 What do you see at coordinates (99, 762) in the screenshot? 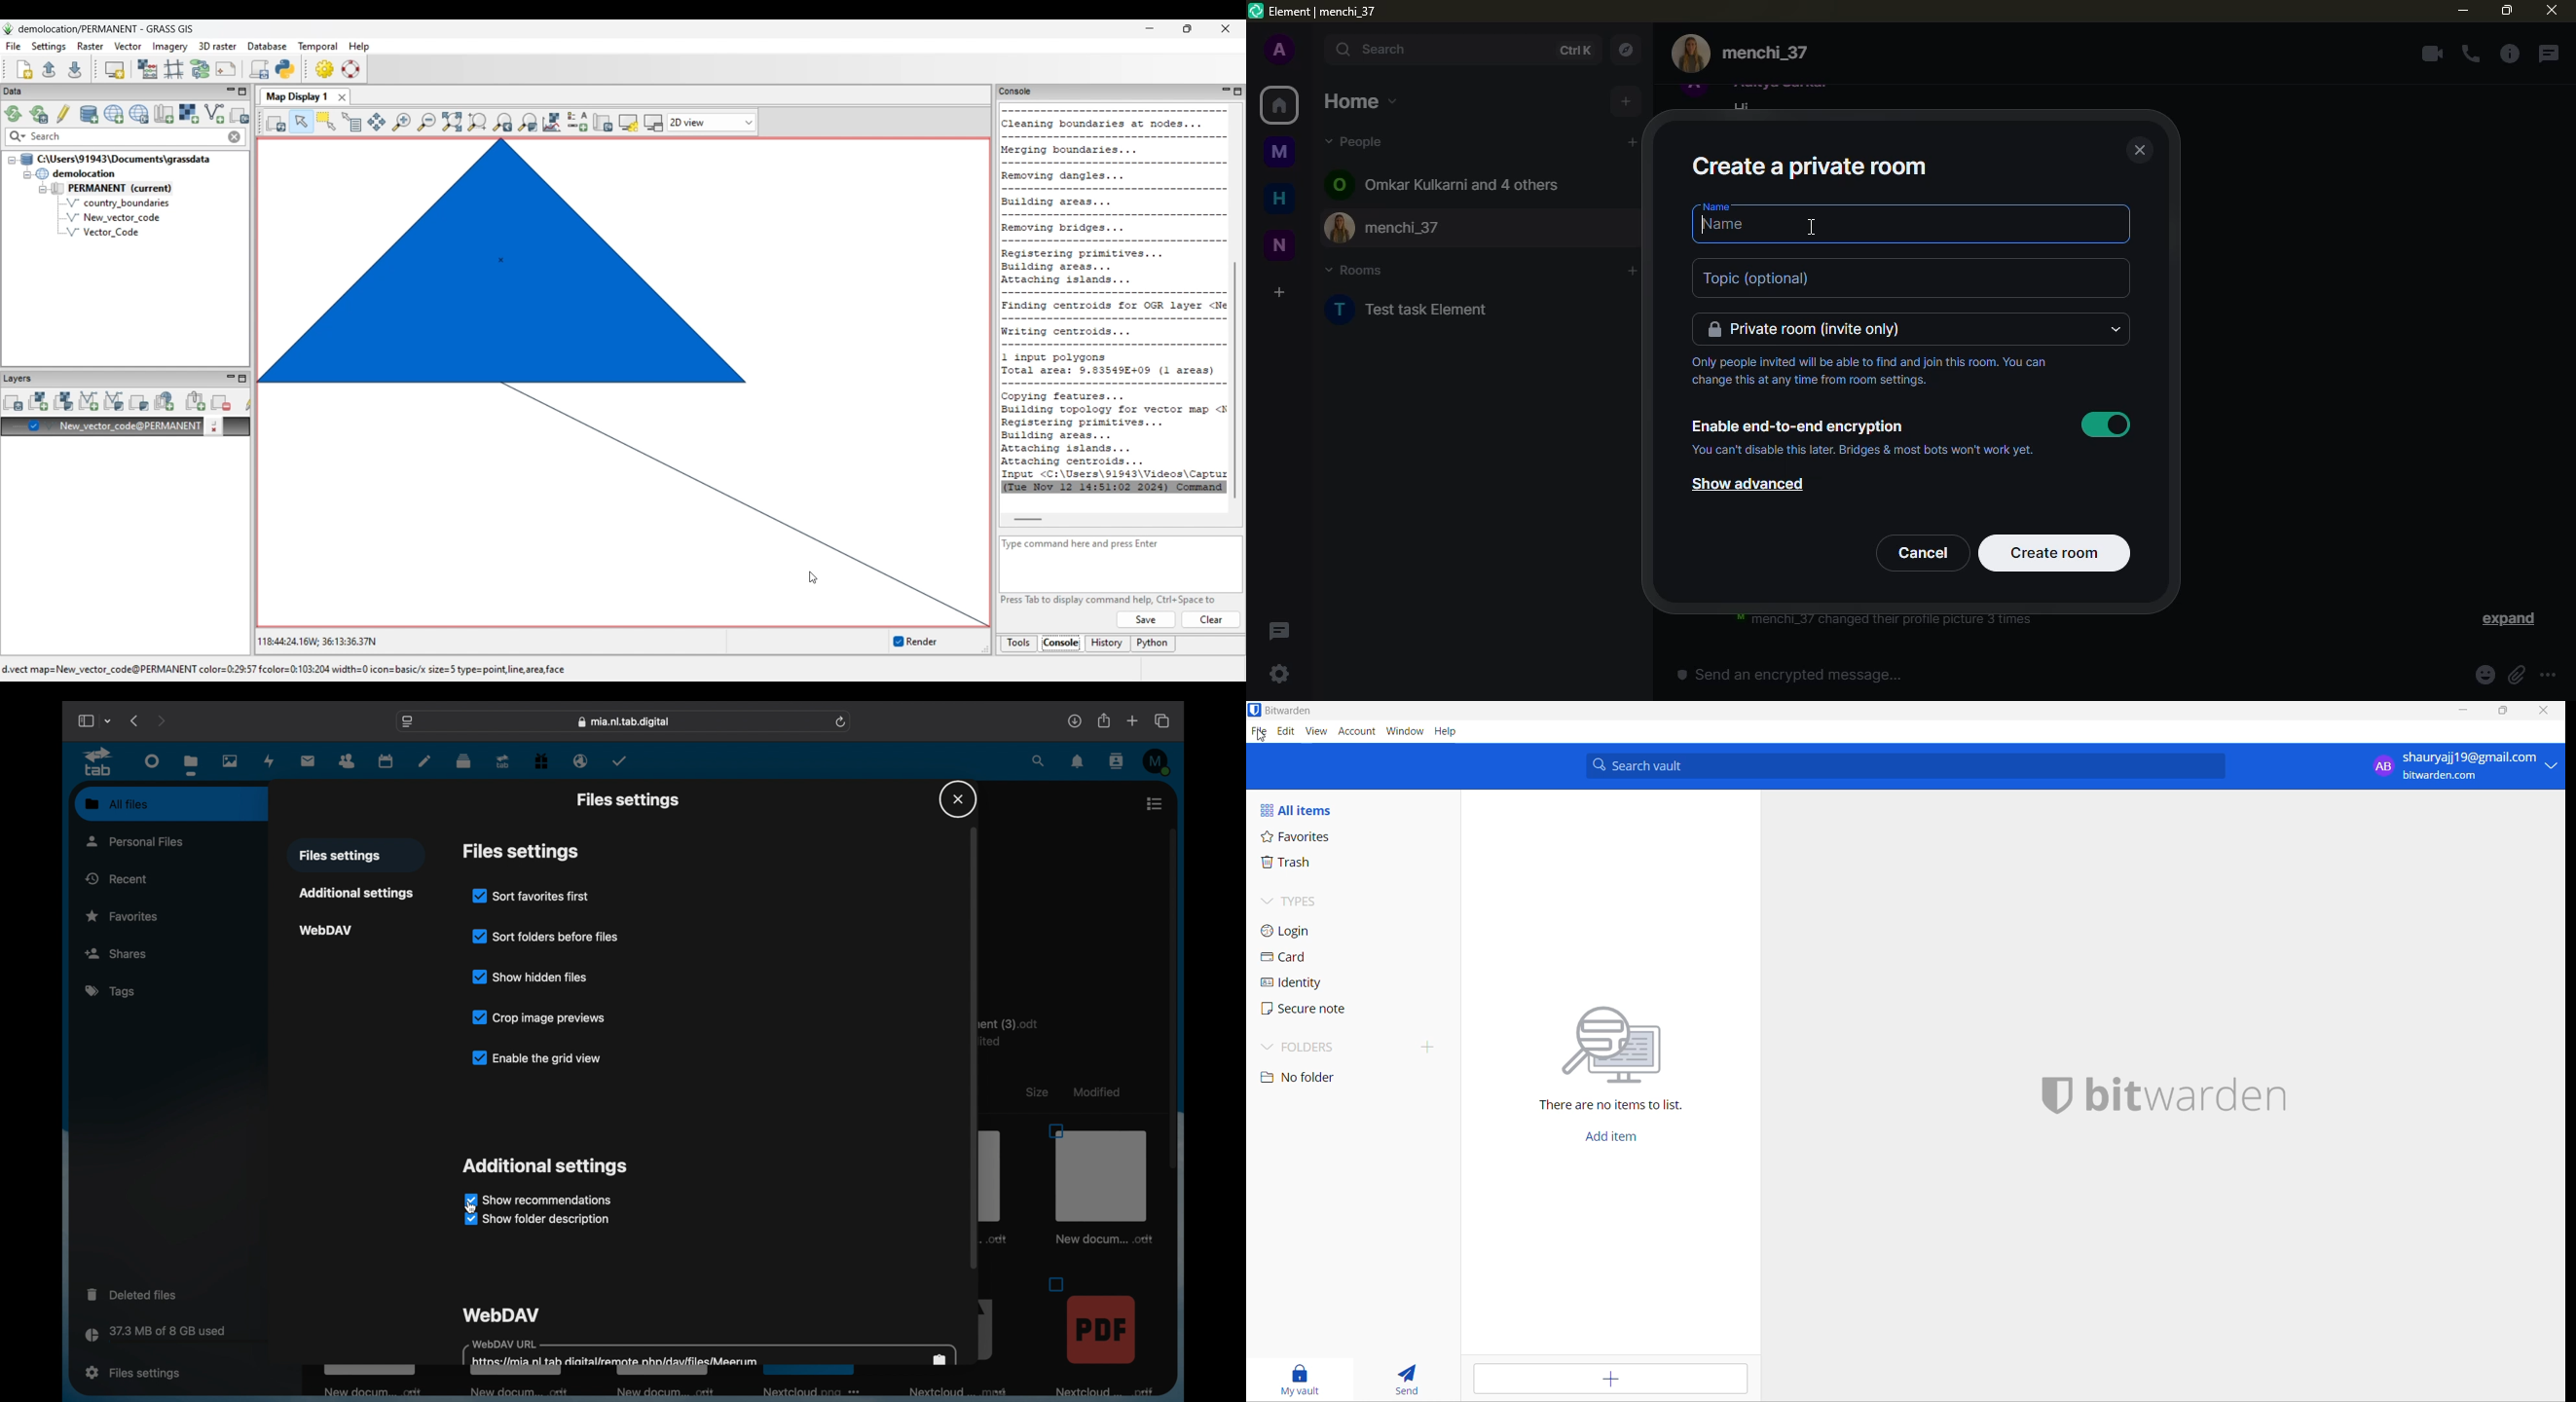
I see `tab` at bounding box center [99, 762].